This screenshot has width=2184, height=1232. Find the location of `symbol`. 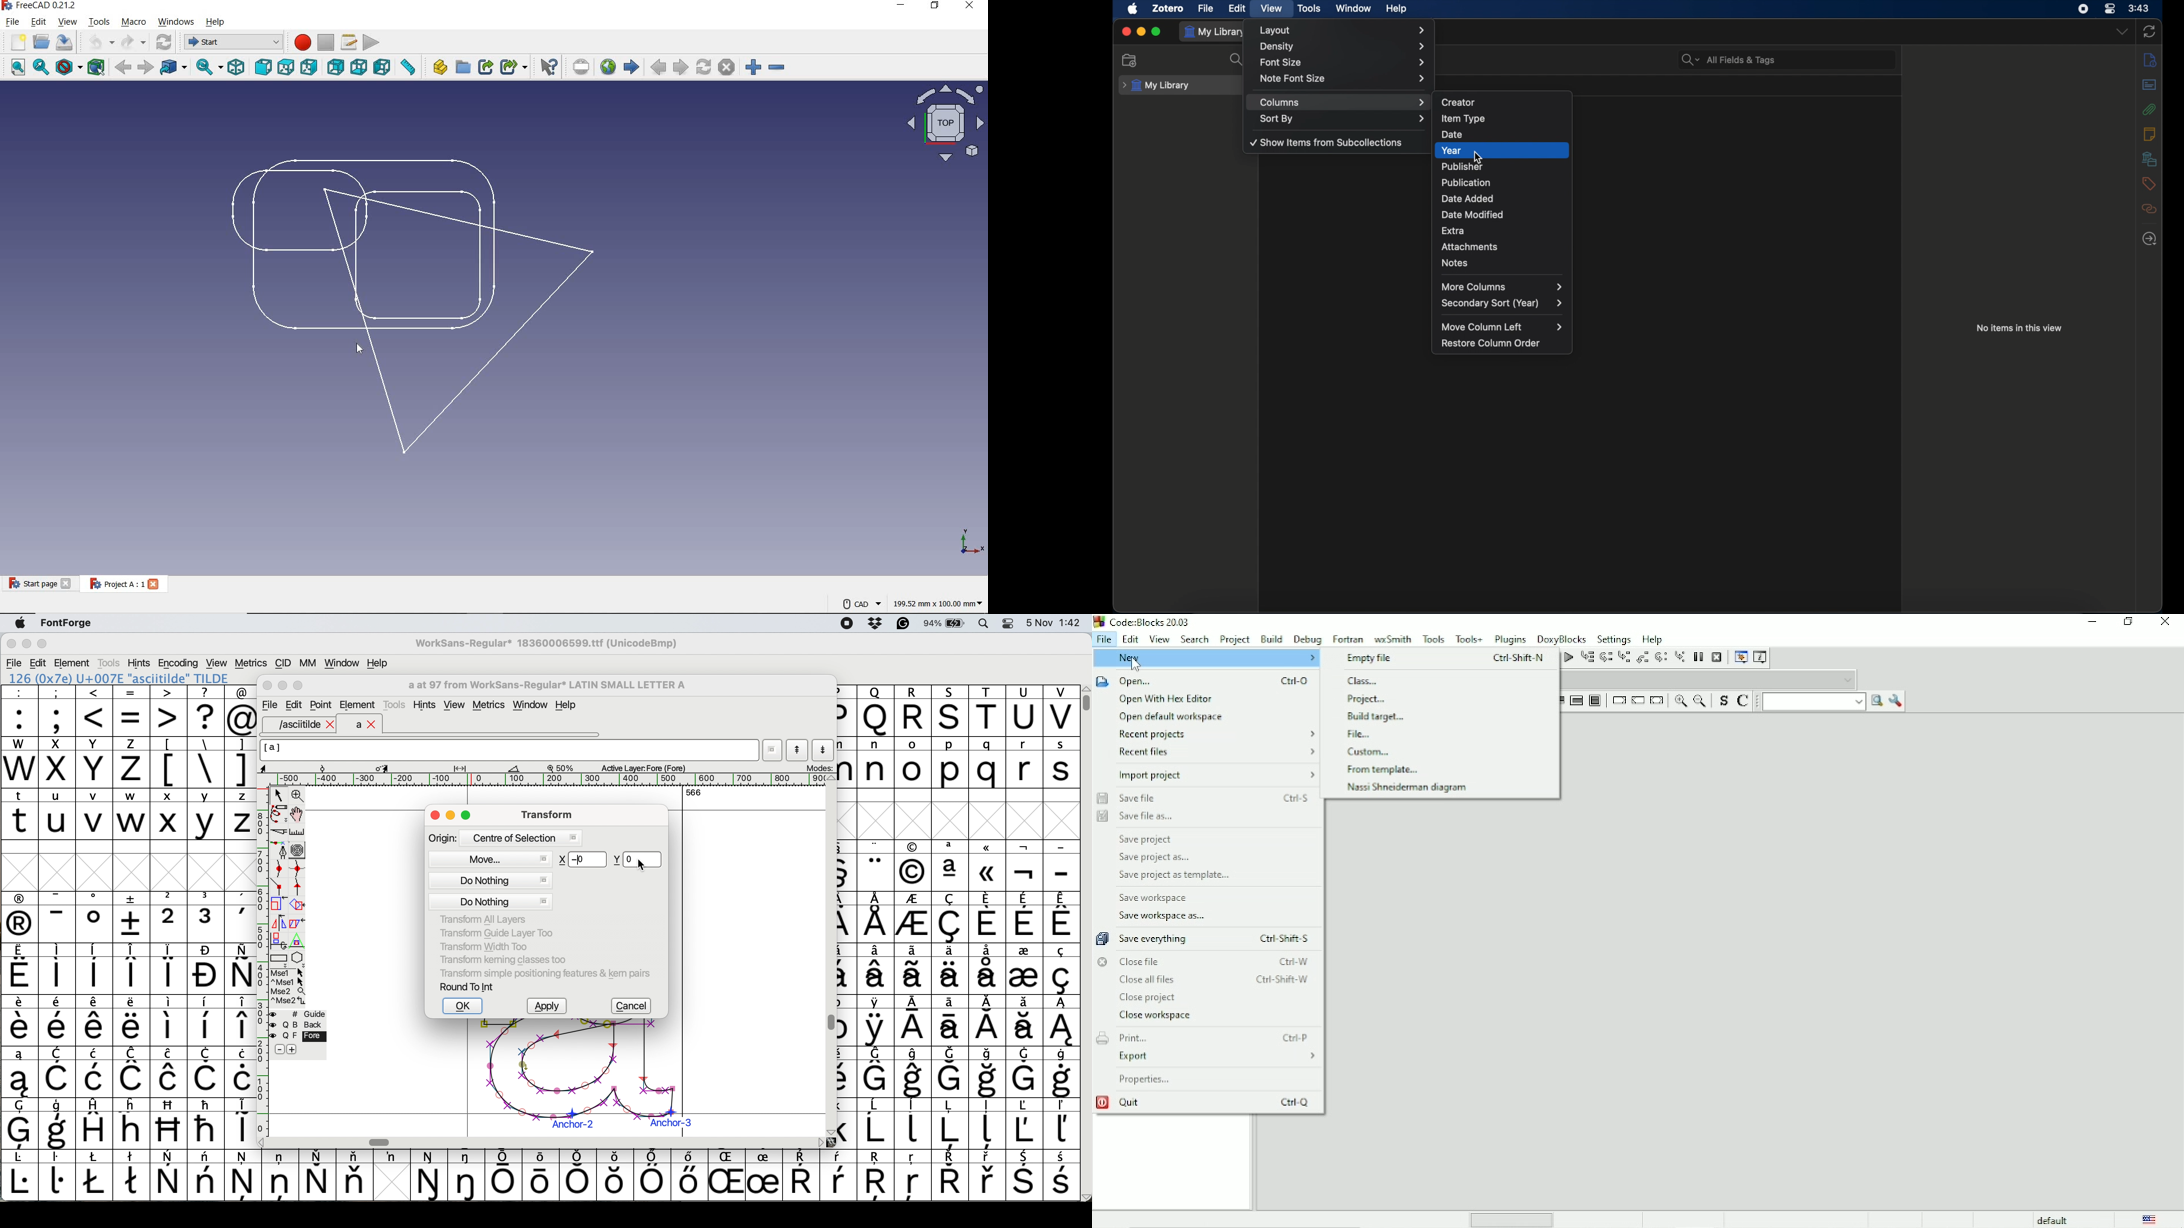

symbol is located at coordinates (988, 1176).